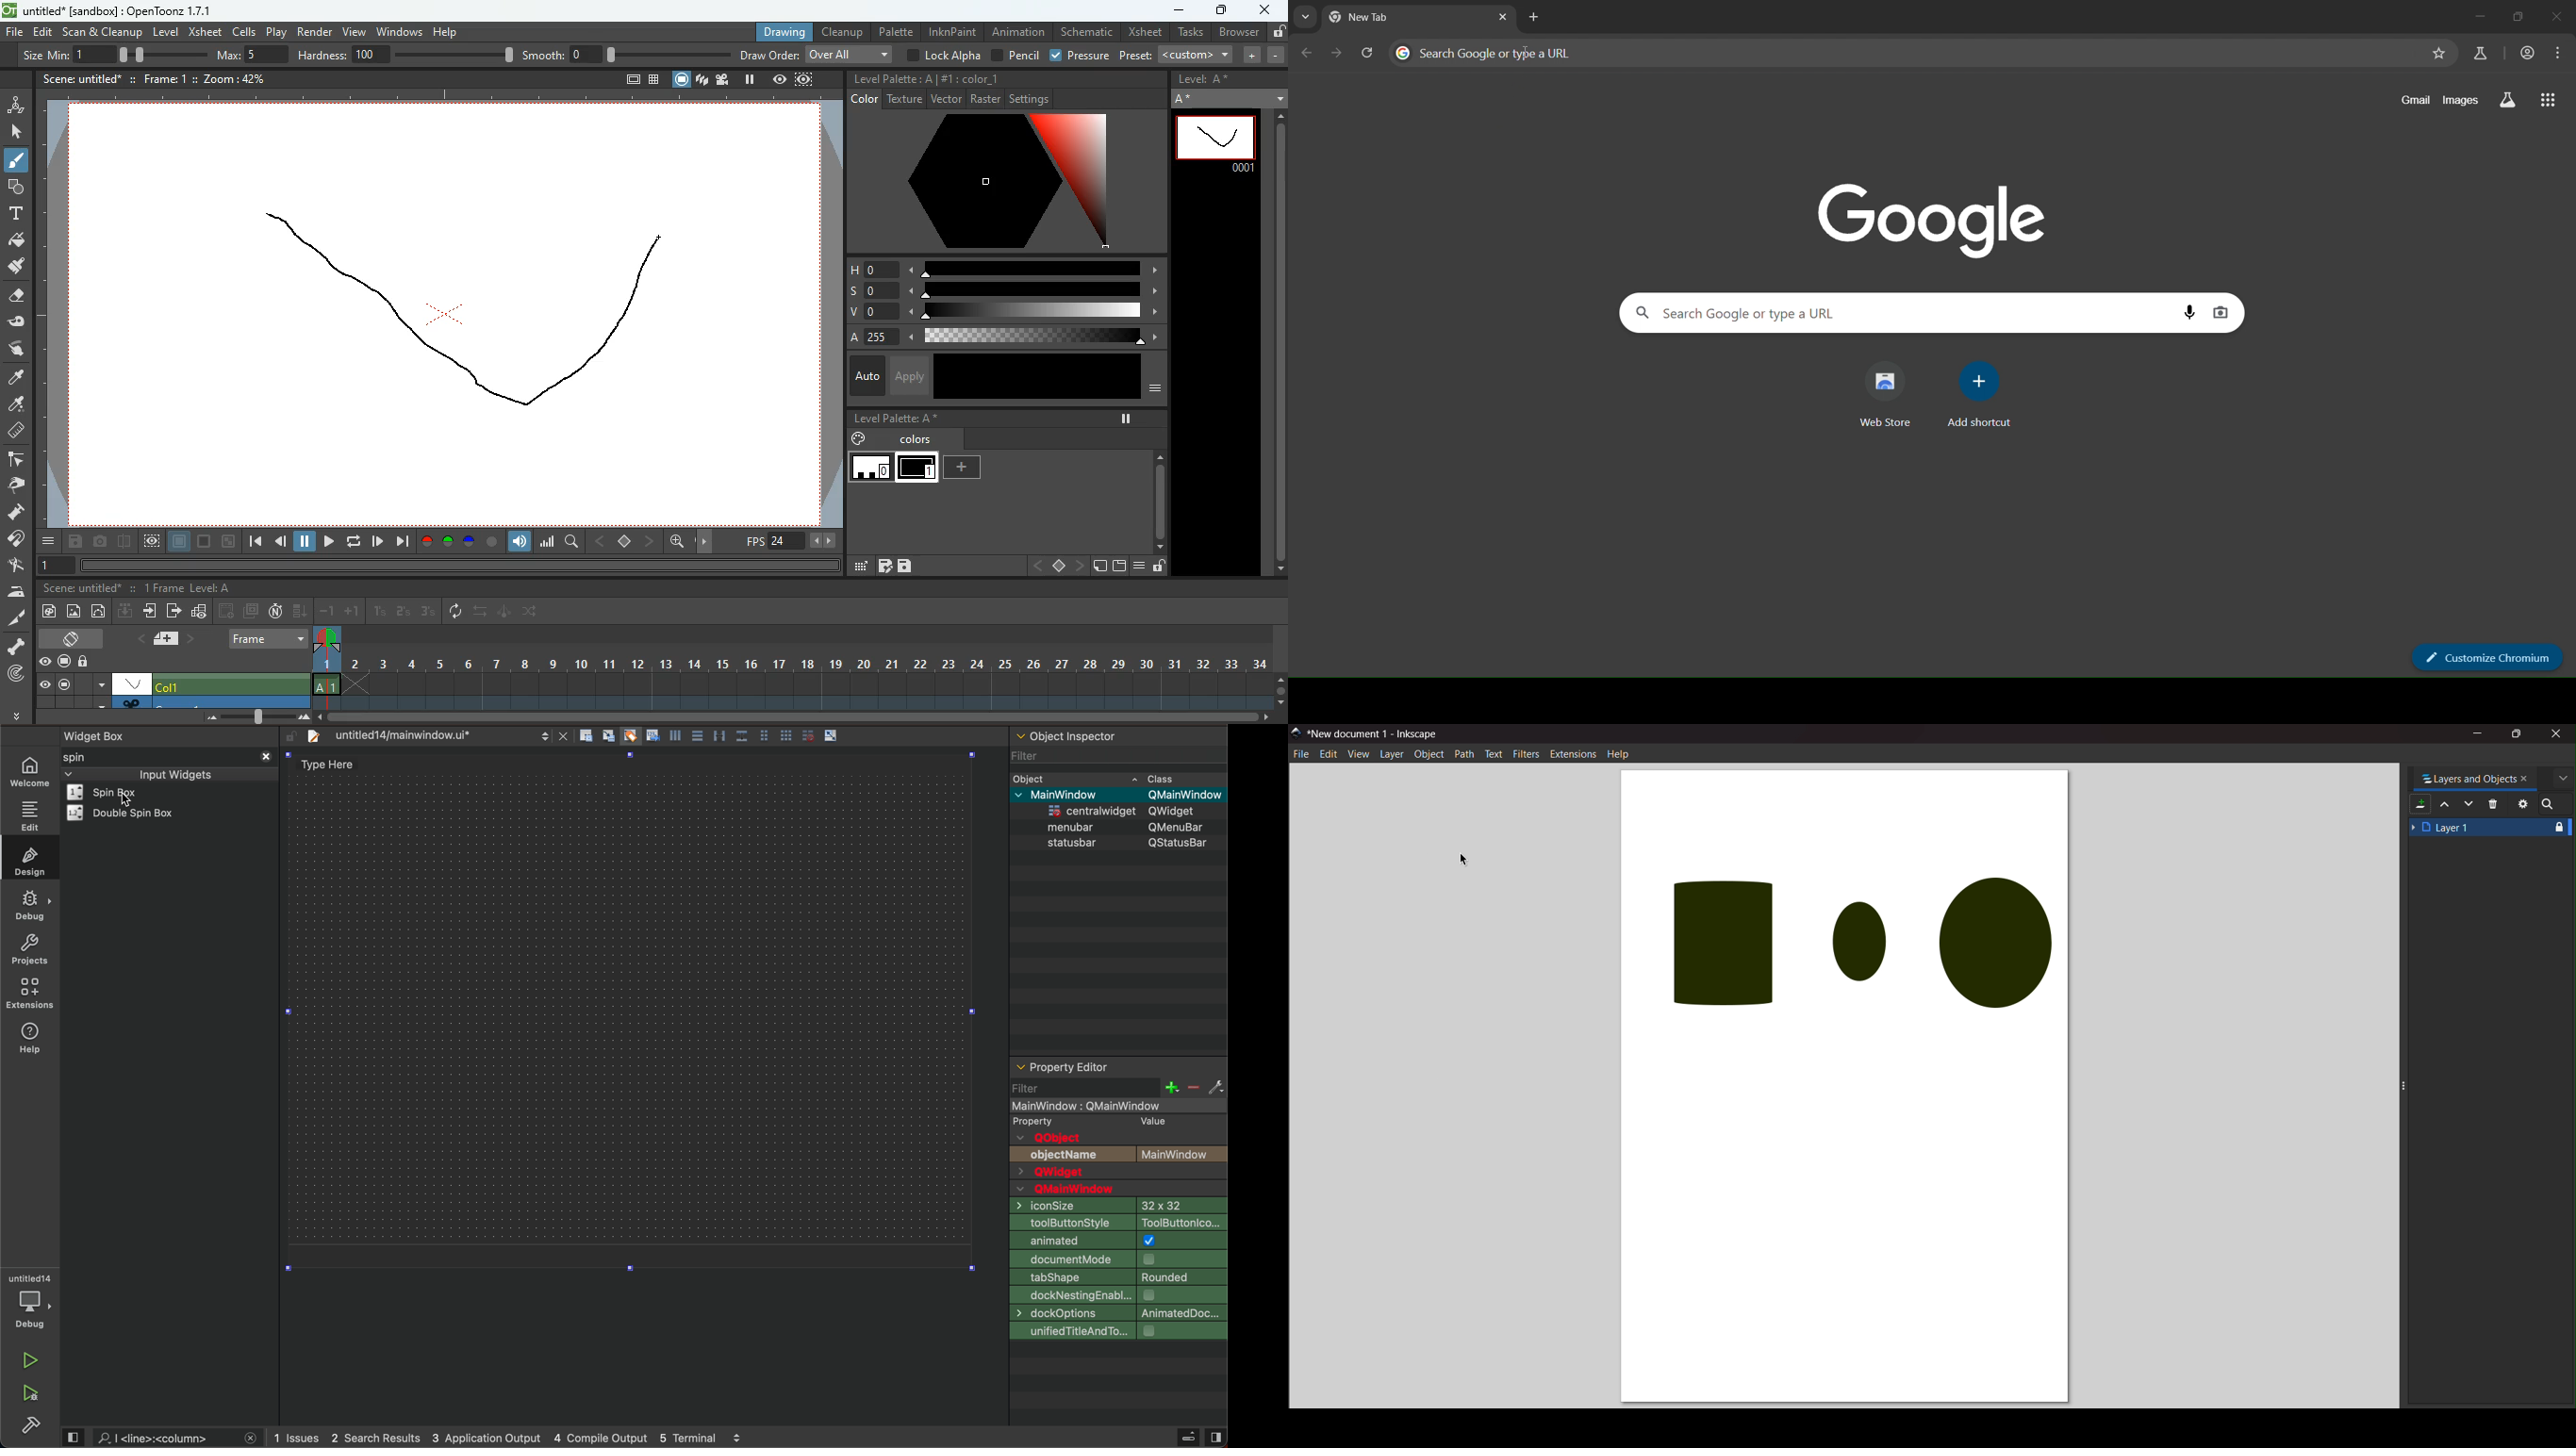 This screenshot has height=1456, width=2576. Describe the element at coordinates (34, 1044) in the screenshot. I see `help` at that location.